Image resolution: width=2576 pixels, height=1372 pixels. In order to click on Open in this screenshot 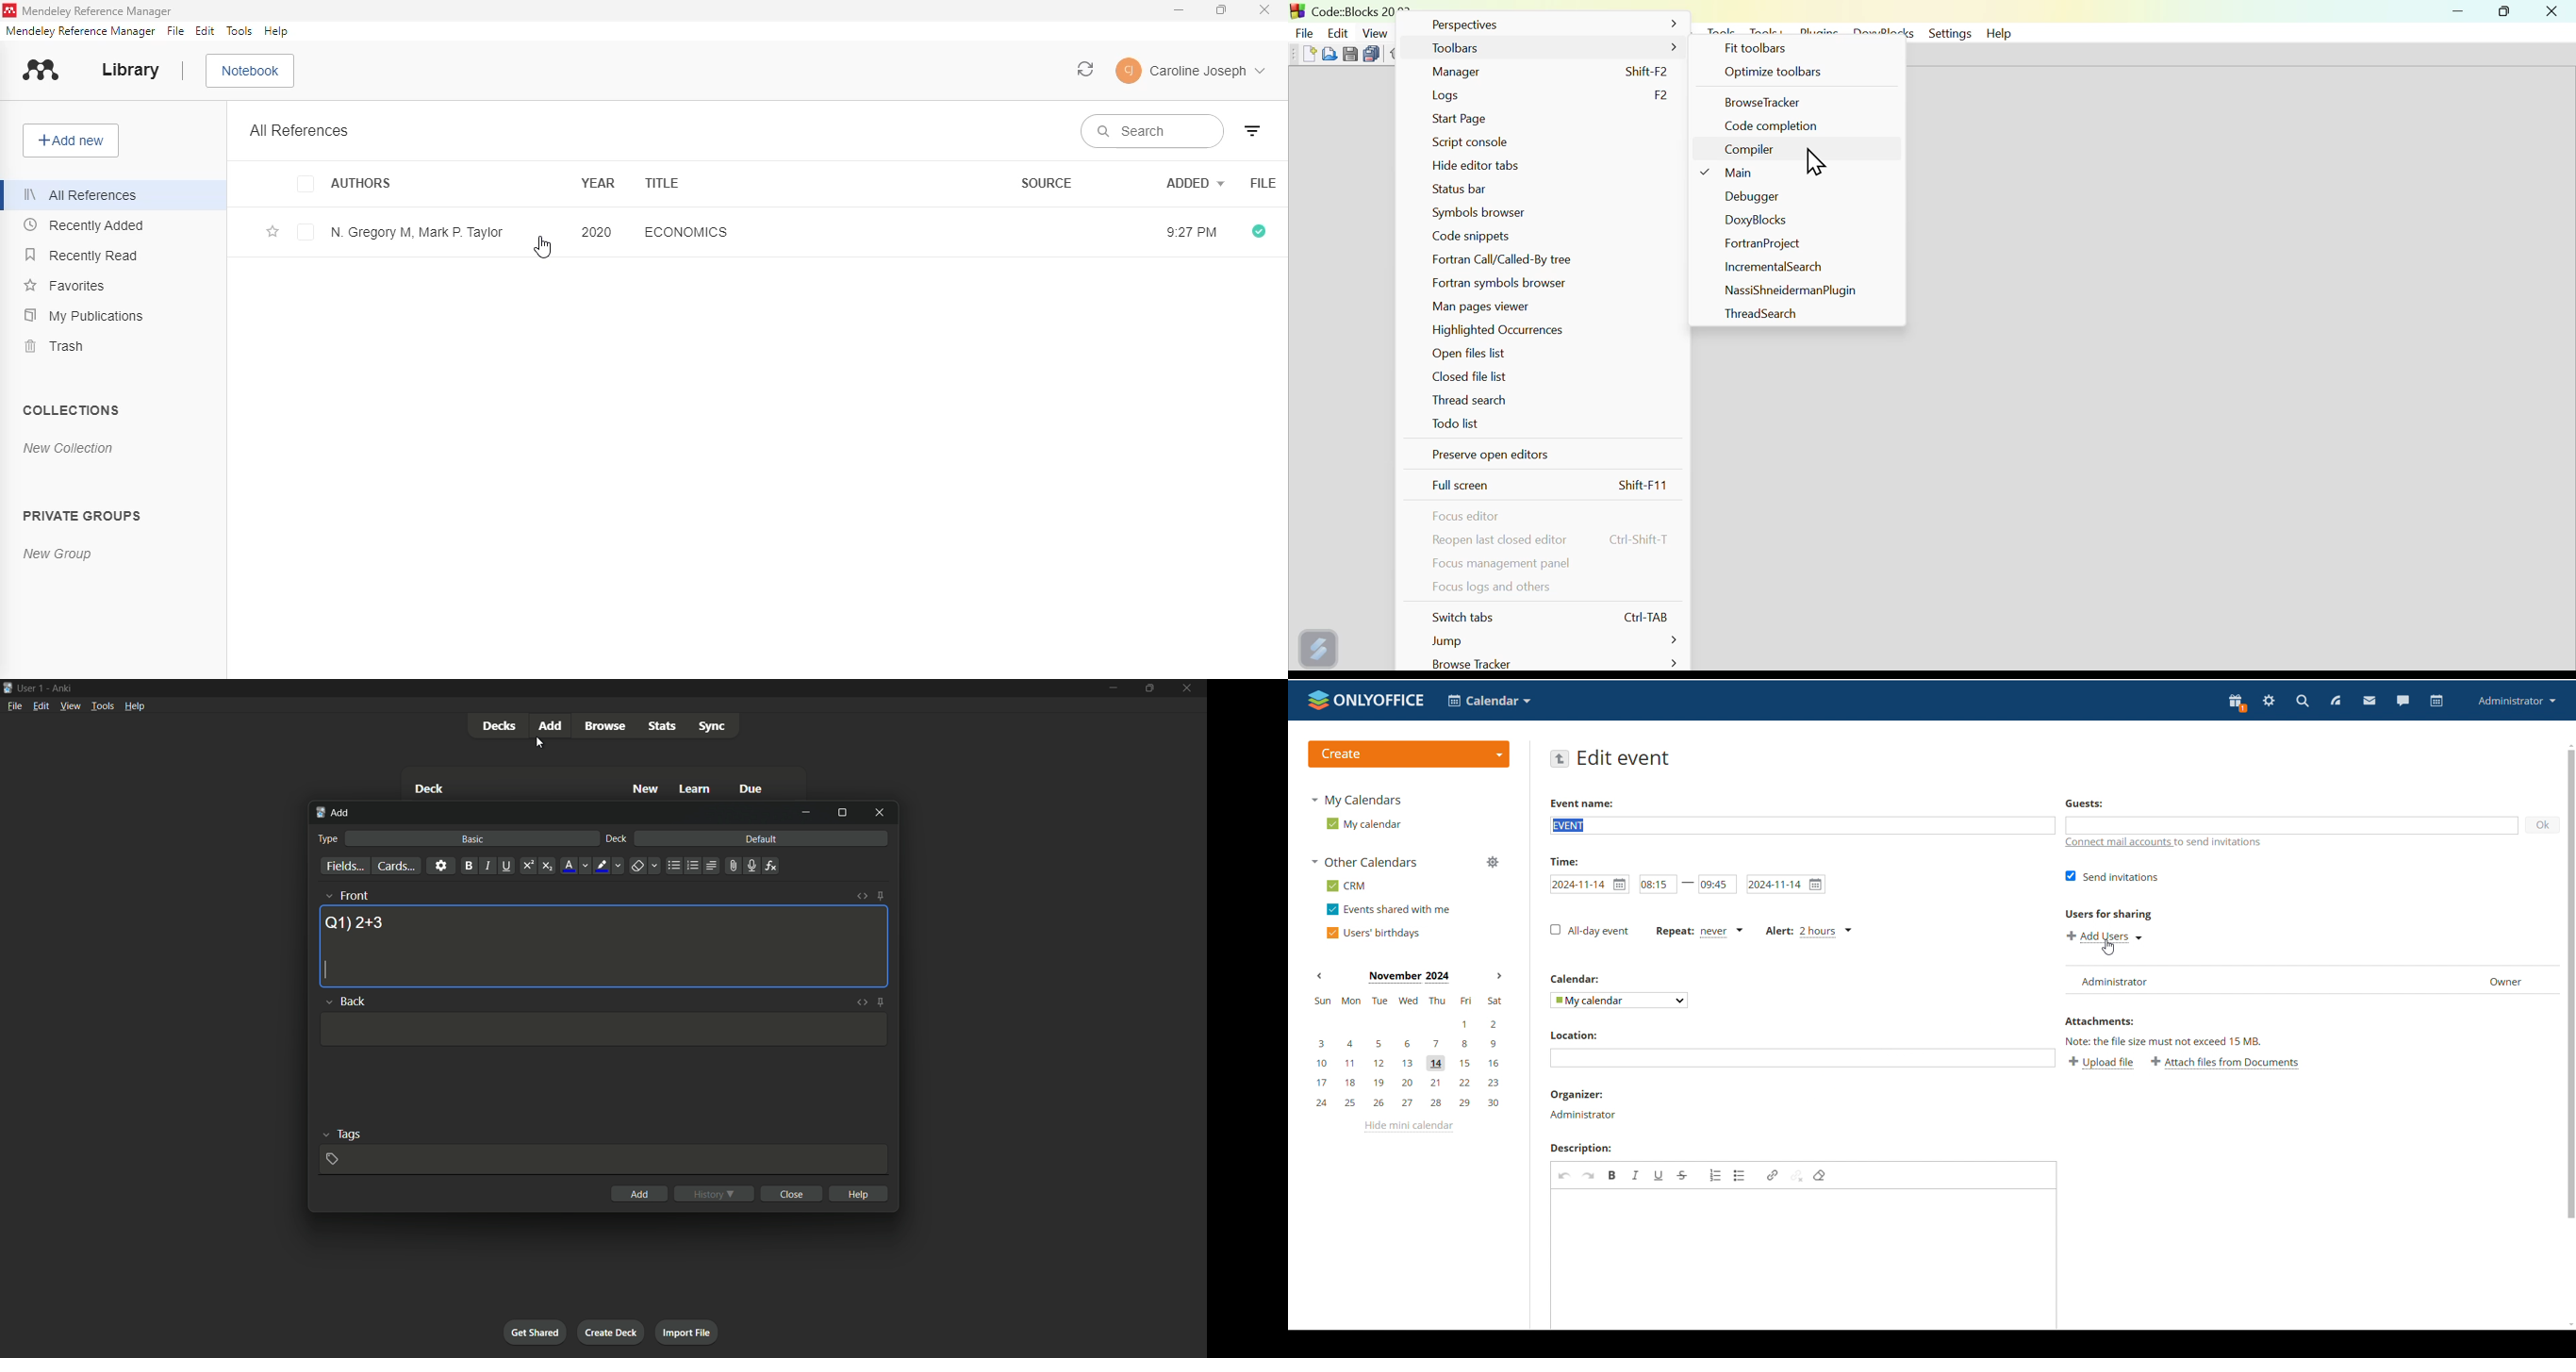, I will do `click(1327, 53)`.